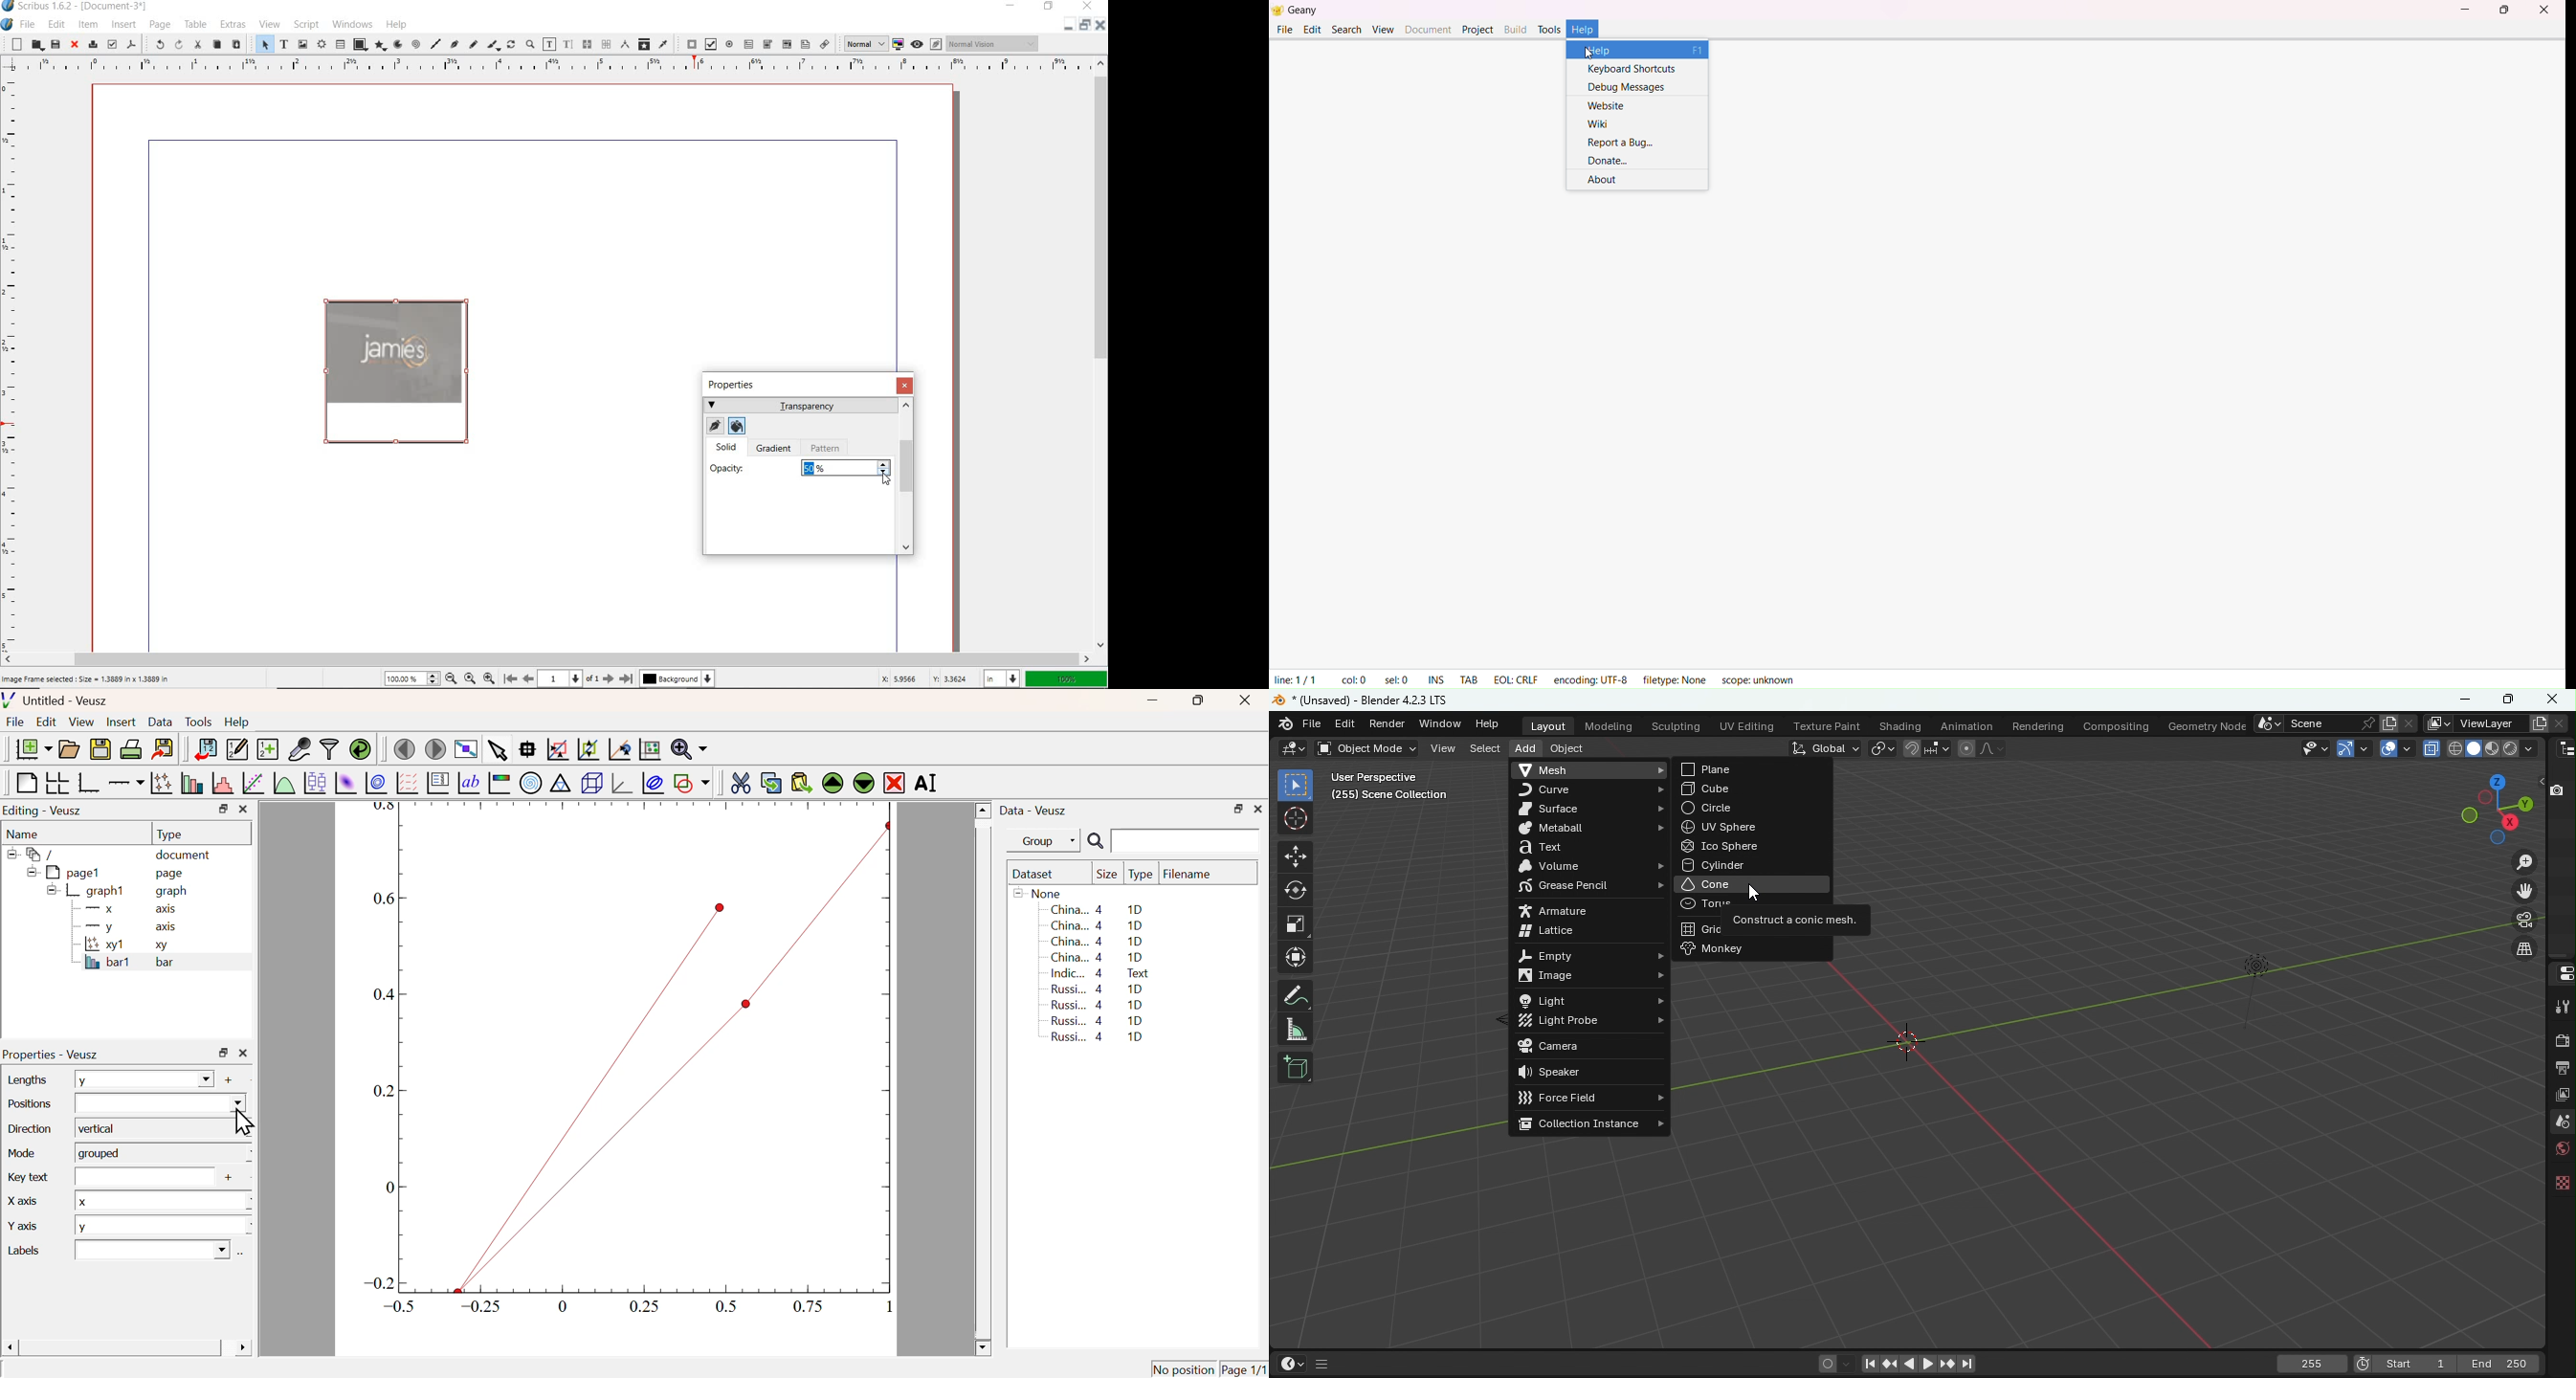 The height and width of the screenshot is (1400, 2576). What do you see at coordinates (1753, 885) in the screenshot?
I see `Cone` at bounding box center [1753, 885].